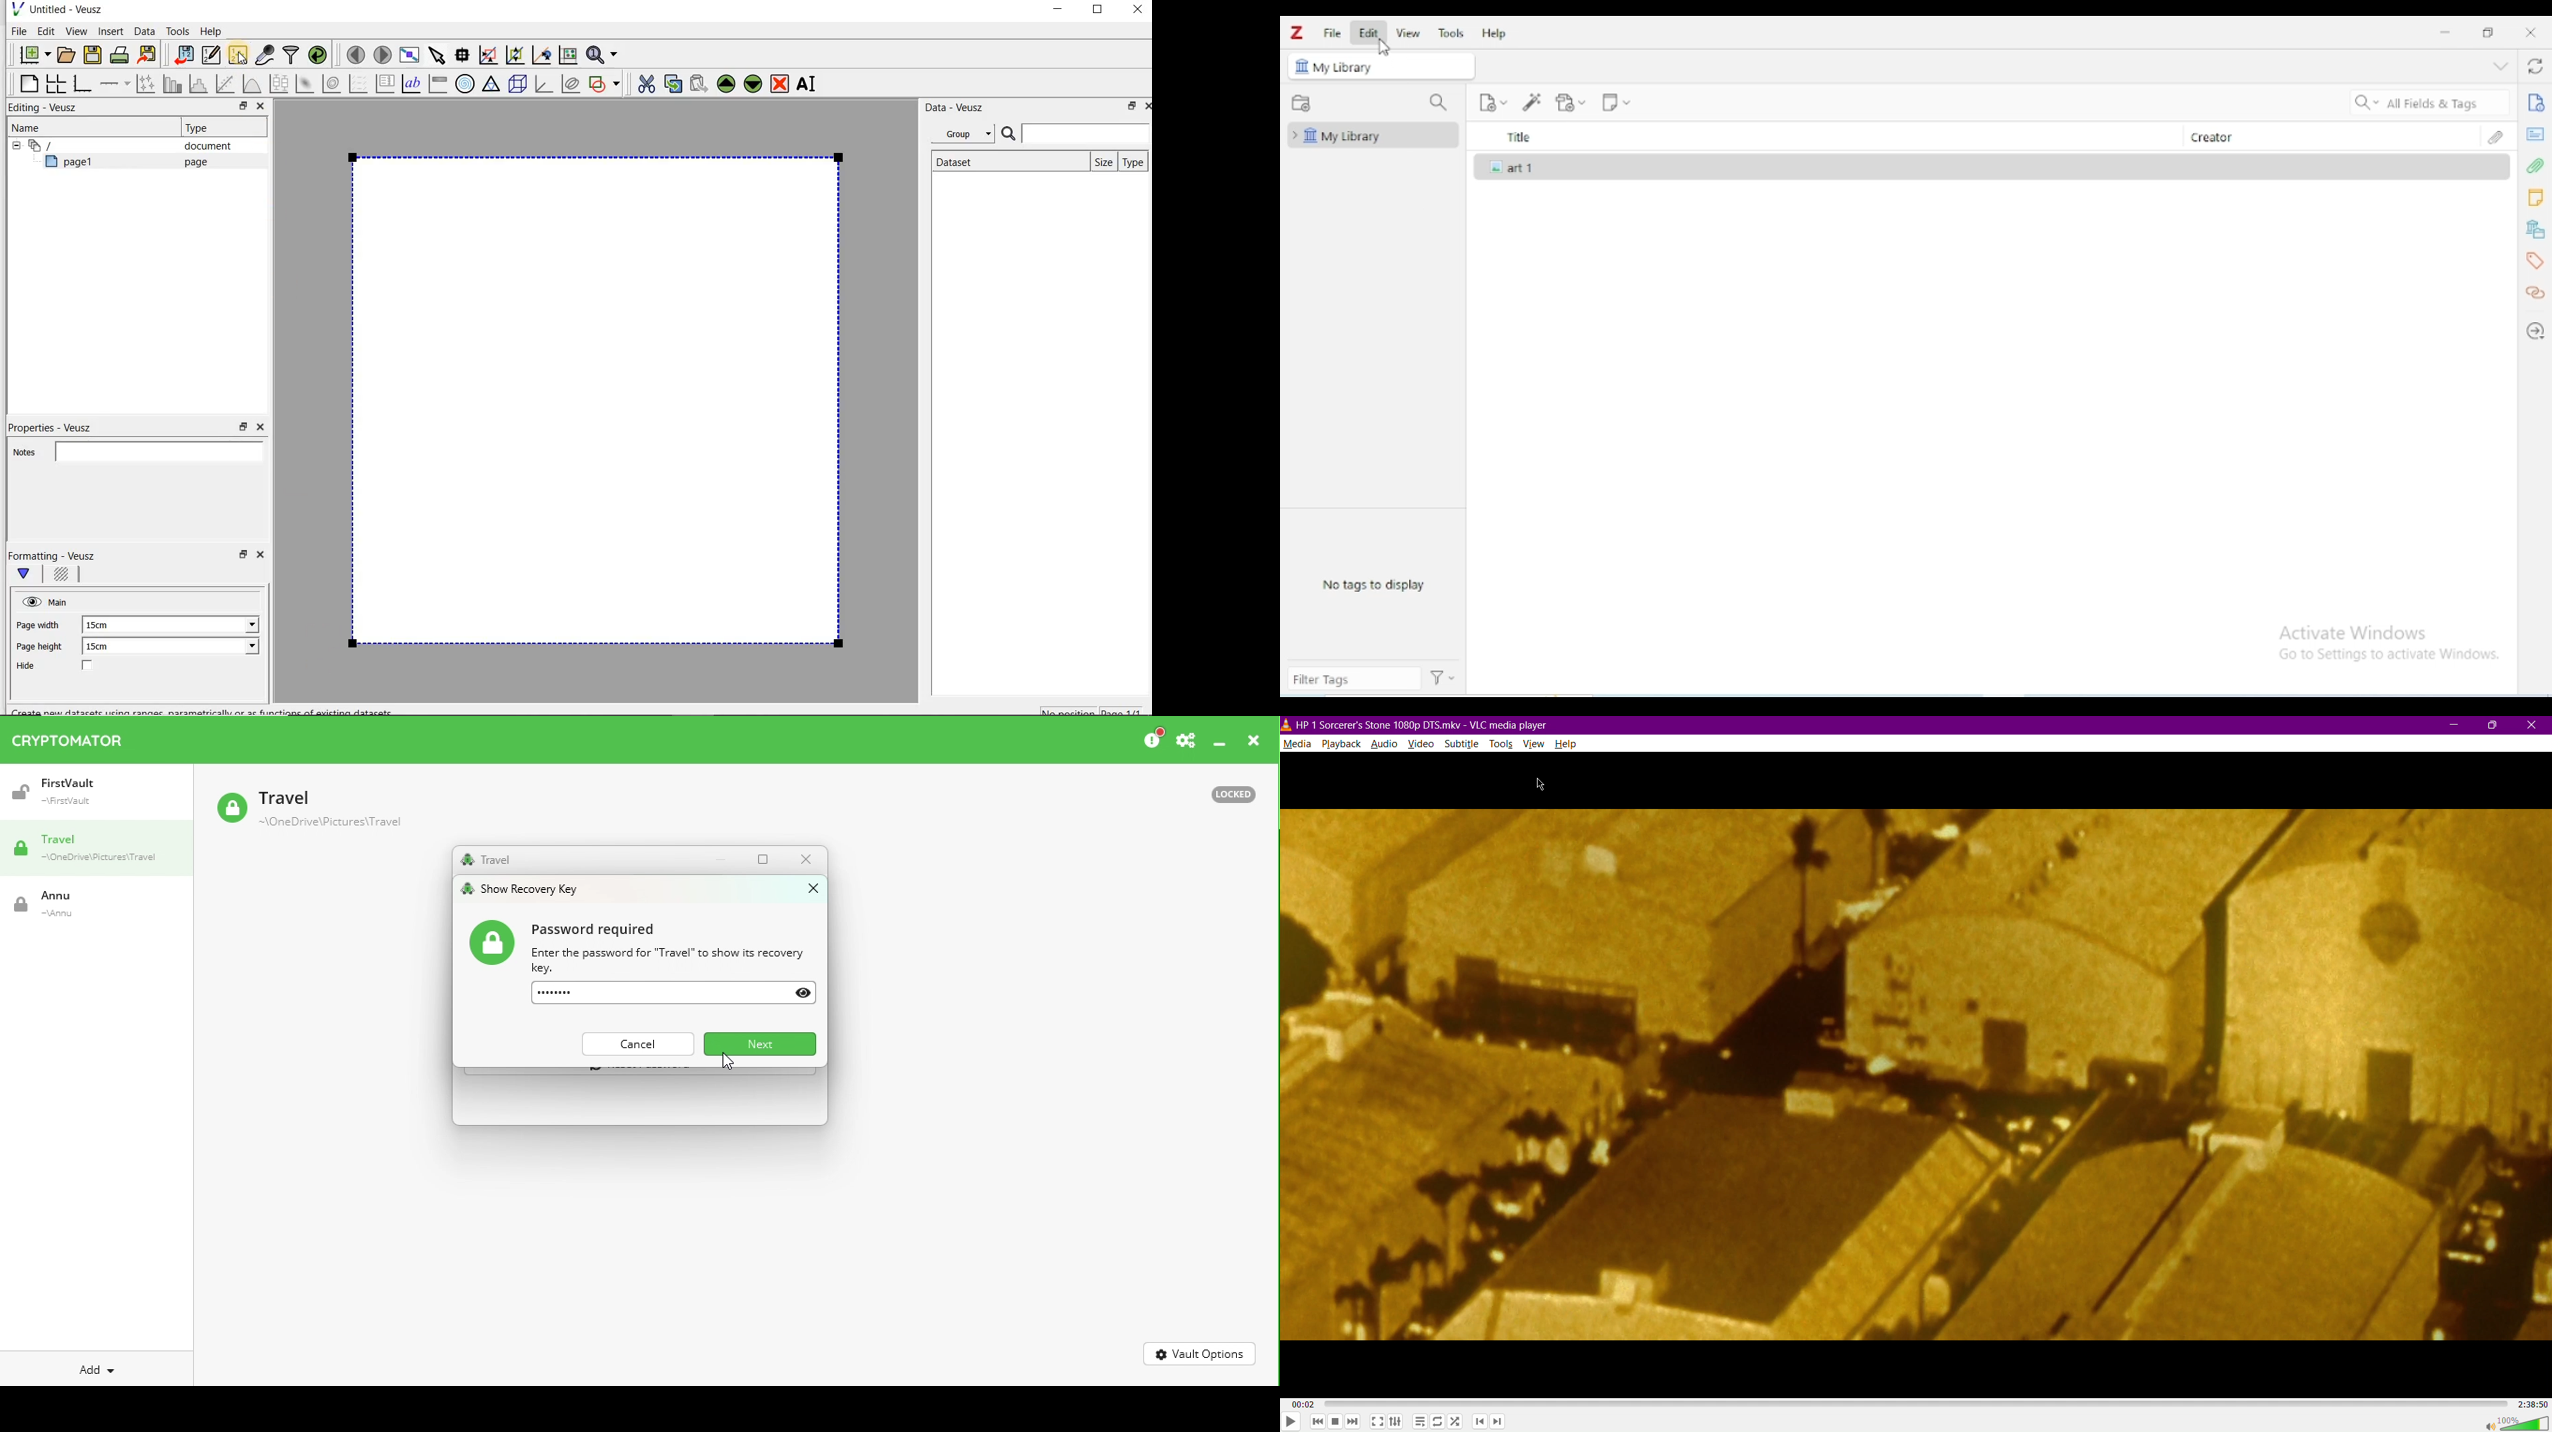 The width and height of the screenshot is (2576, 1456). What do you see at coordinates (1450, 33) in the screenshot?
I see `tools` at bounding box center [1450, 33].